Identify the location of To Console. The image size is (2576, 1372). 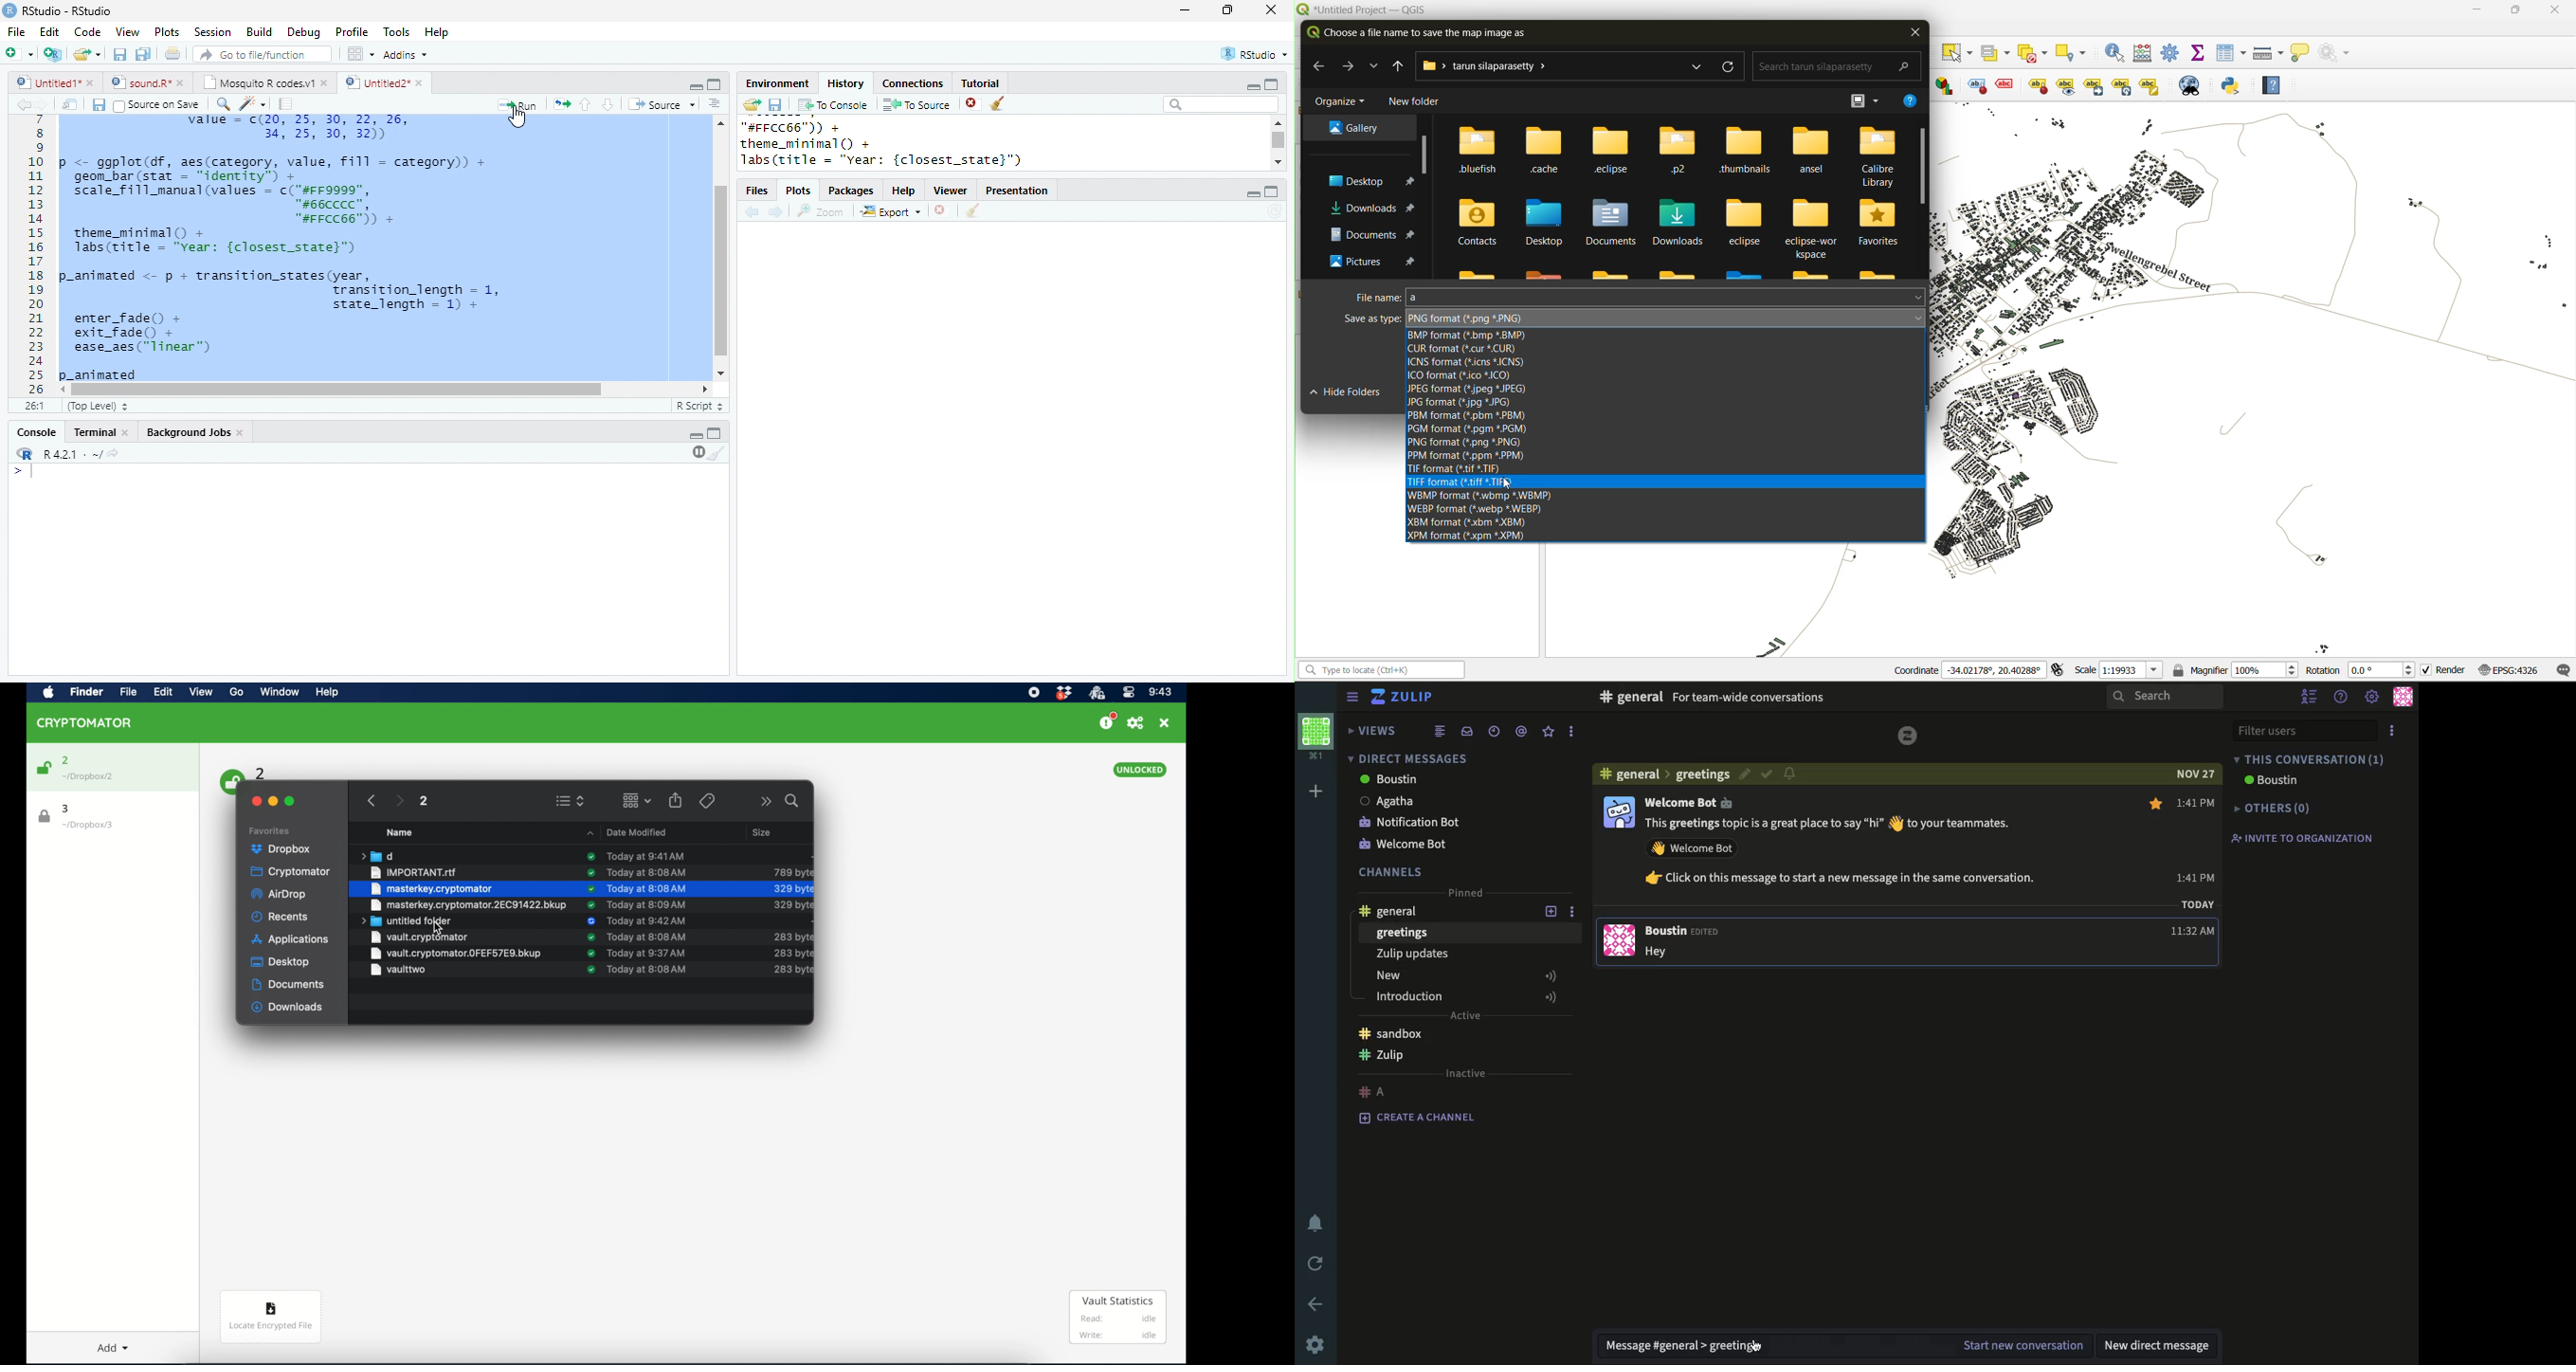
(834, 105).